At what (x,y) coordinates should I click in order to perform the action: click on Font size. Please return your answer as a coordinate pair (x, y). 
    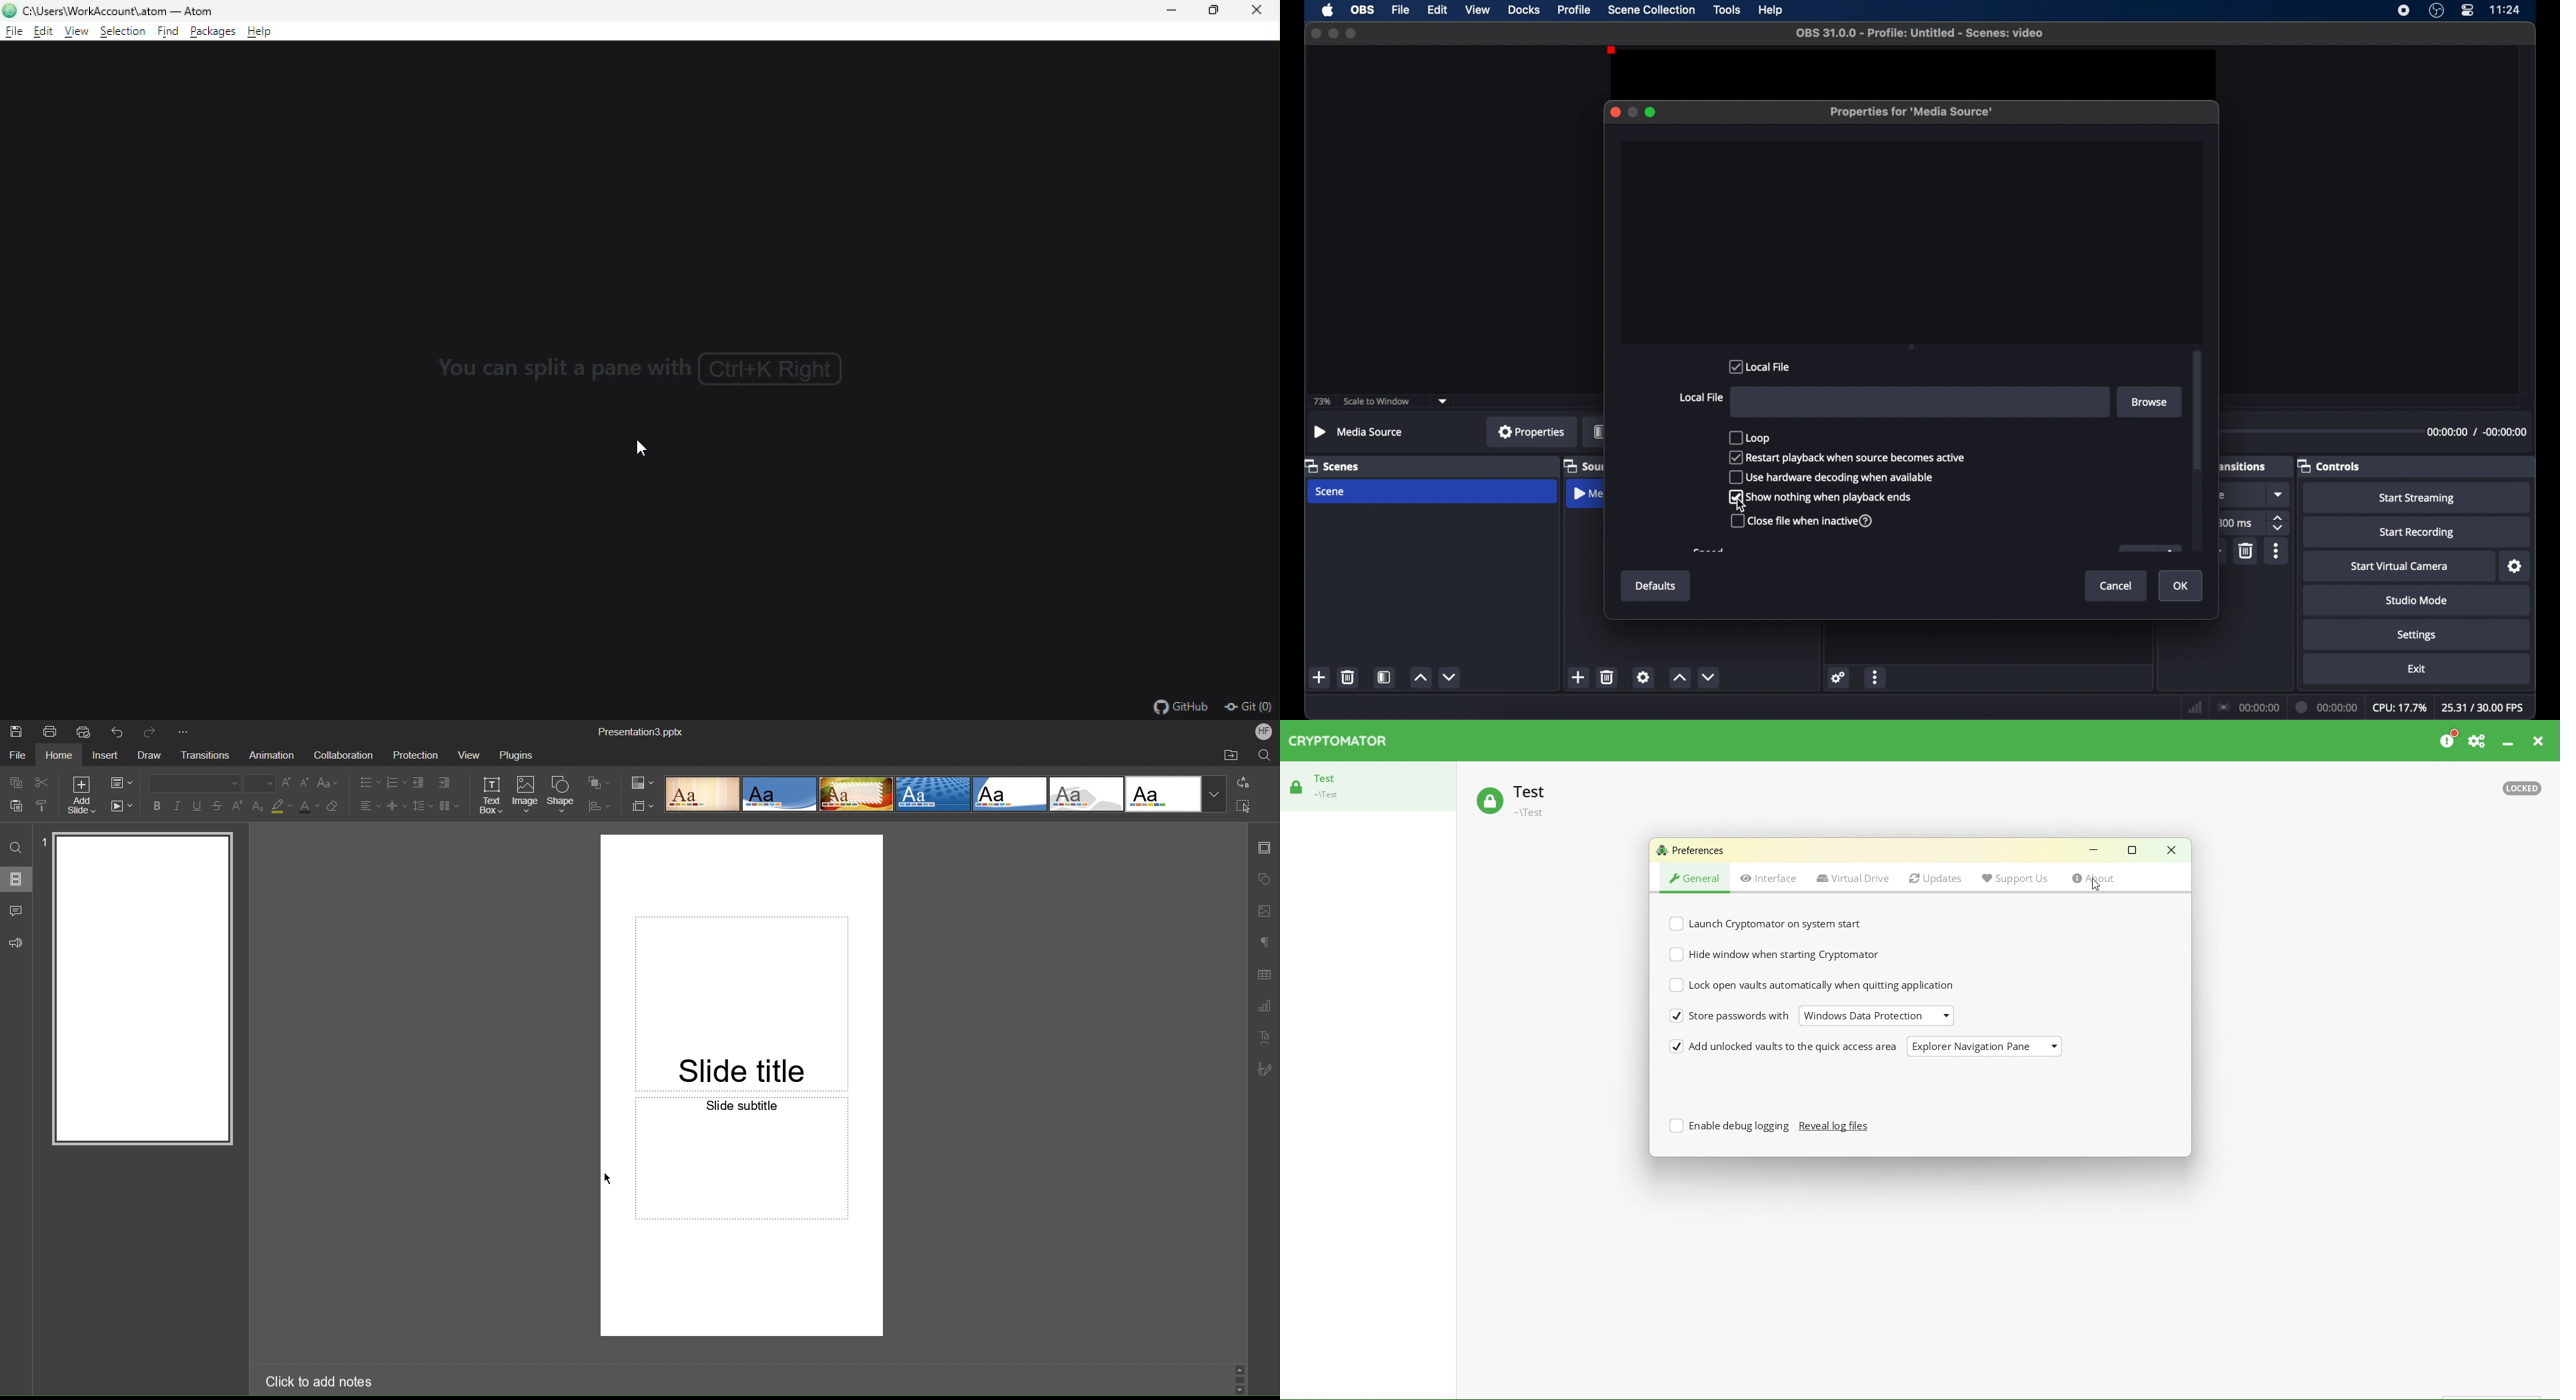
    Looking at the image, I should click on (260, 783).